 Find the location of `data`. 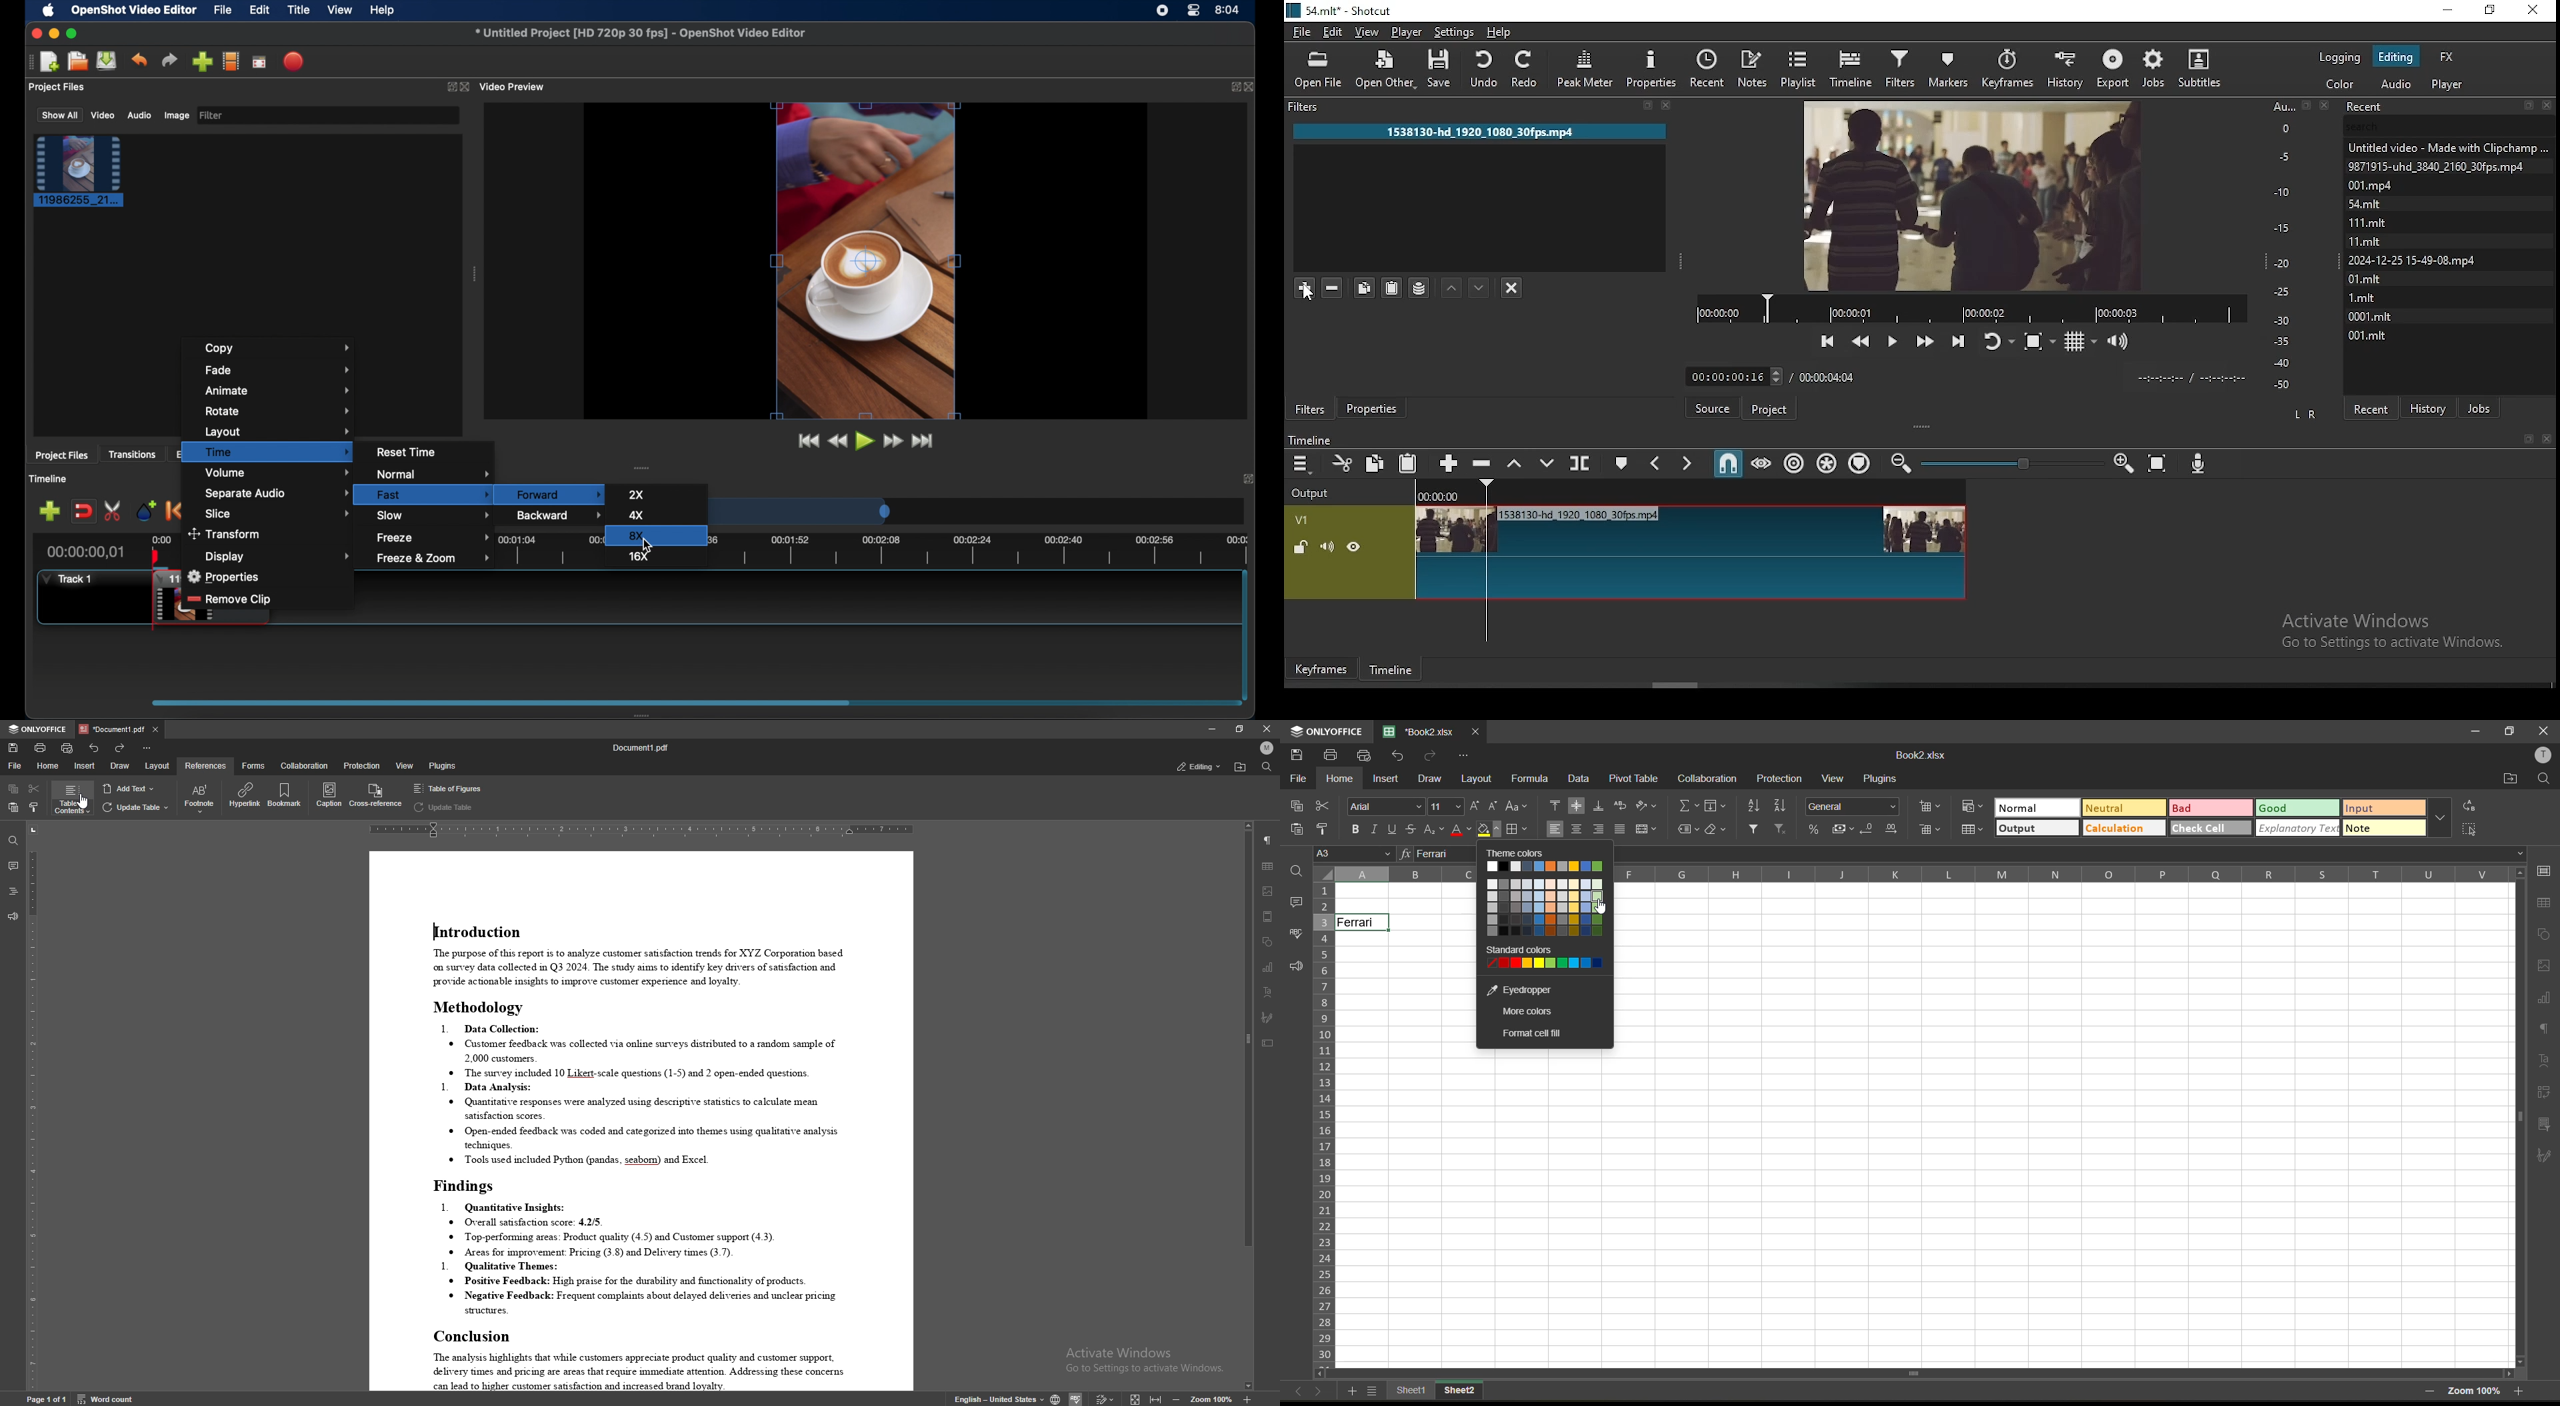

data is located at coordinates (1578, 780).